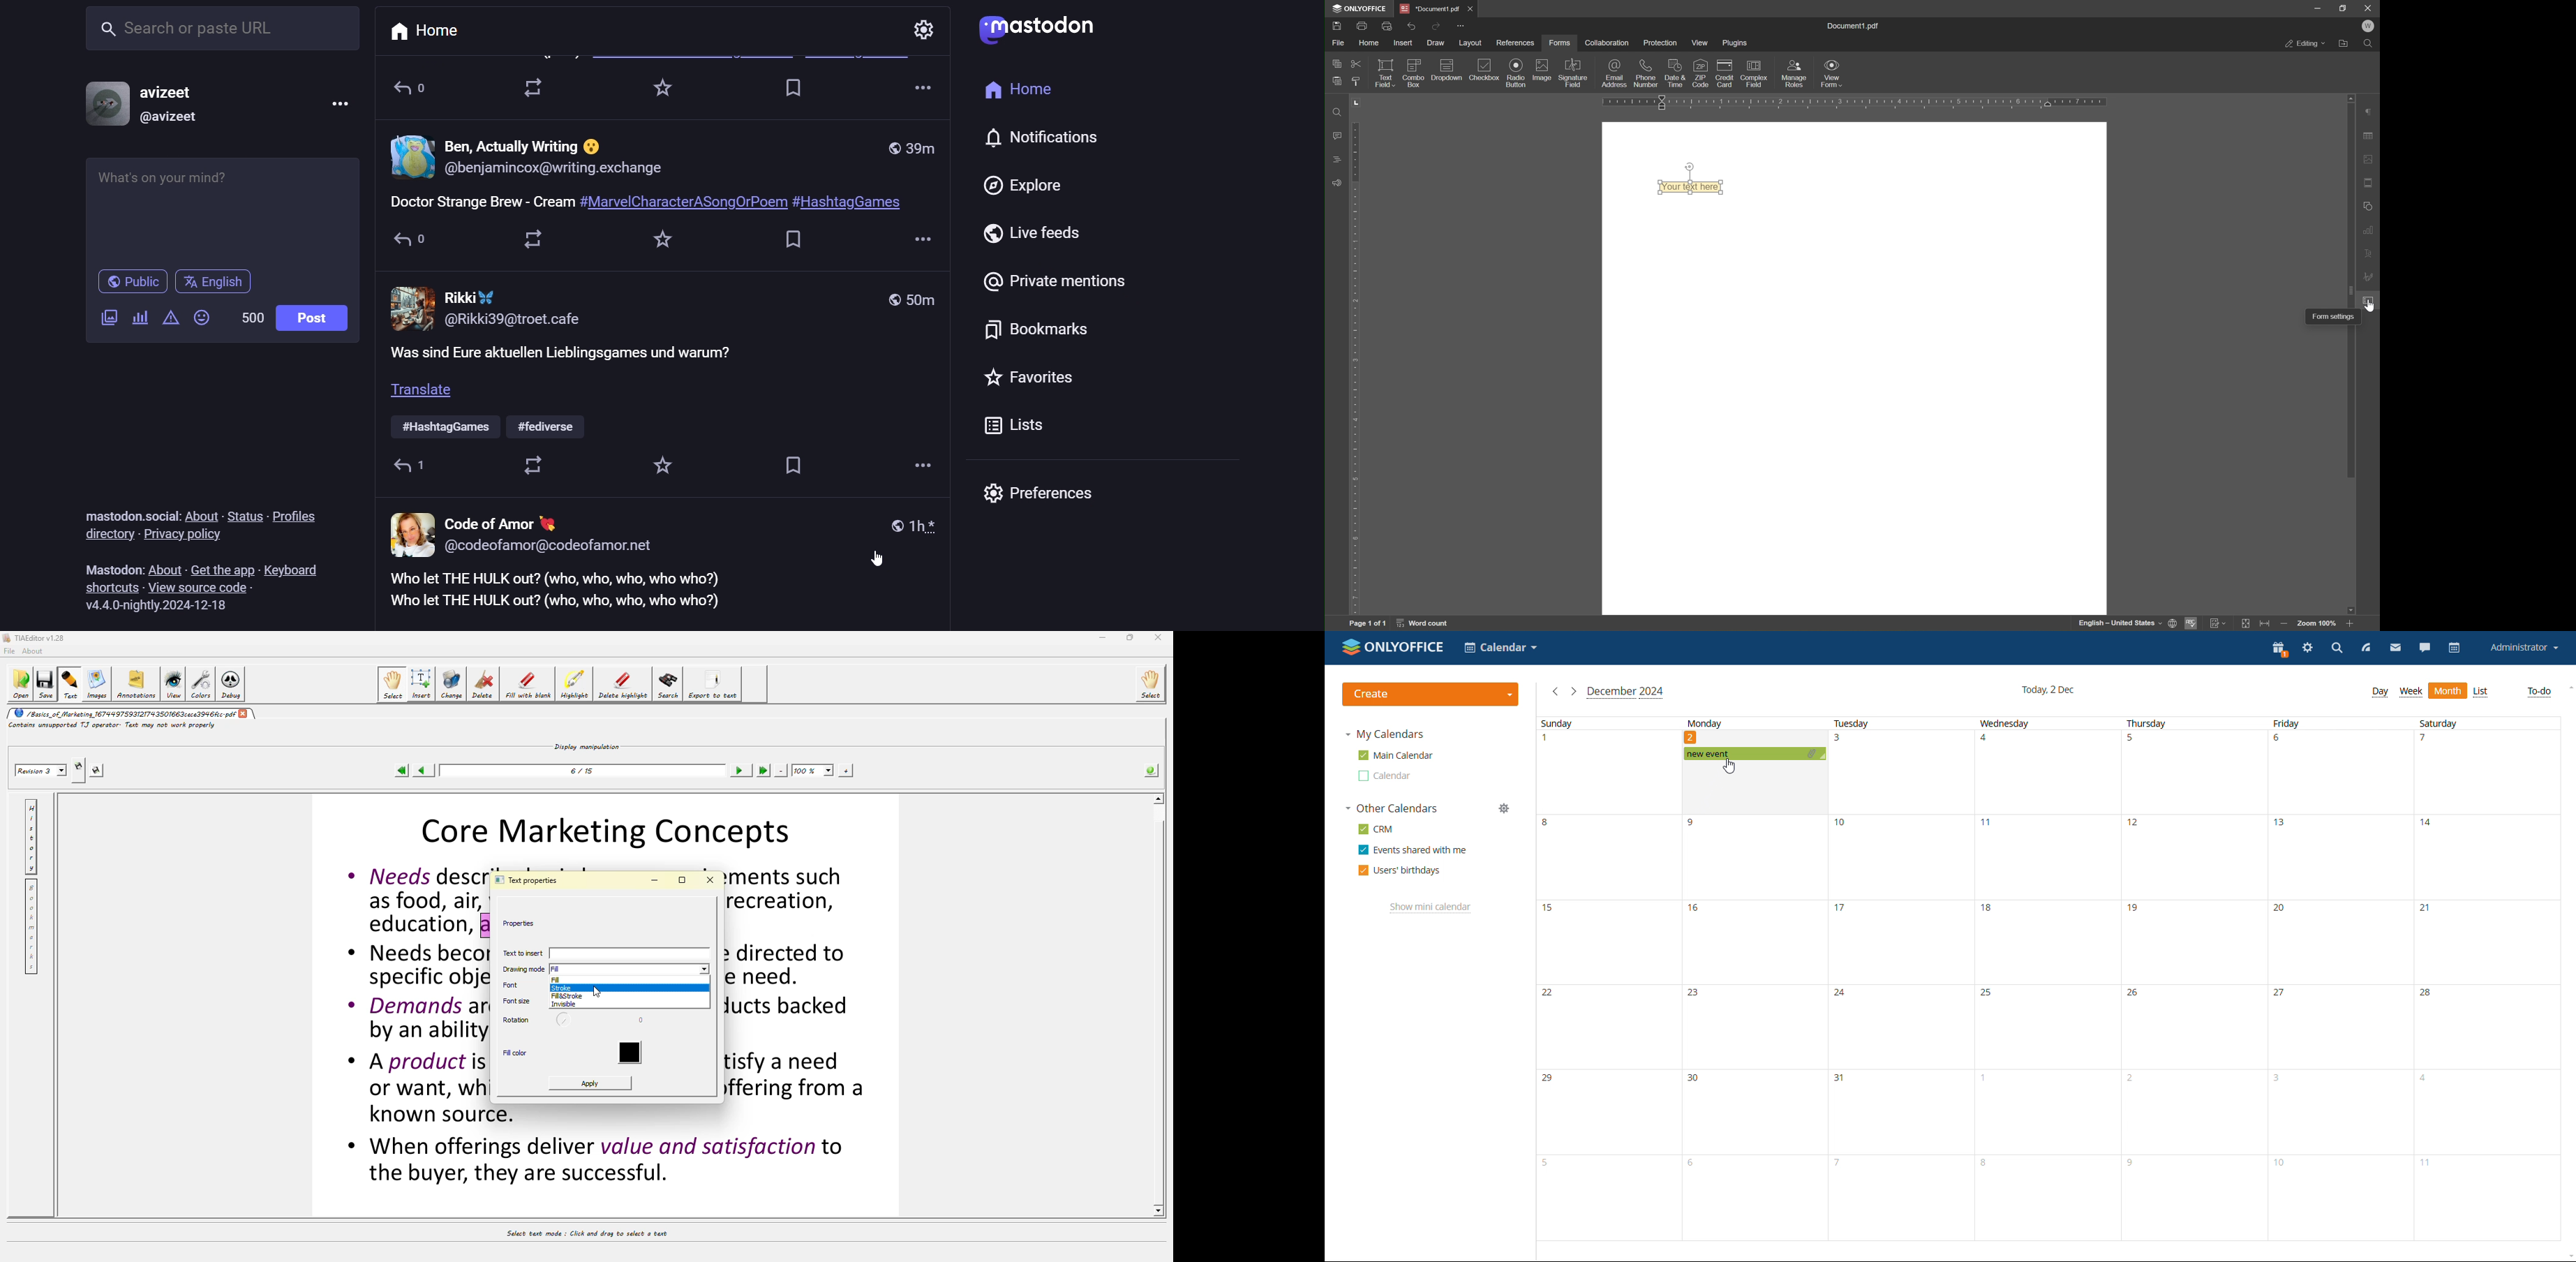  What do you see at coordinates (419, 239) in the screenshot?
I see `replies` at bounding box center [419, 239].